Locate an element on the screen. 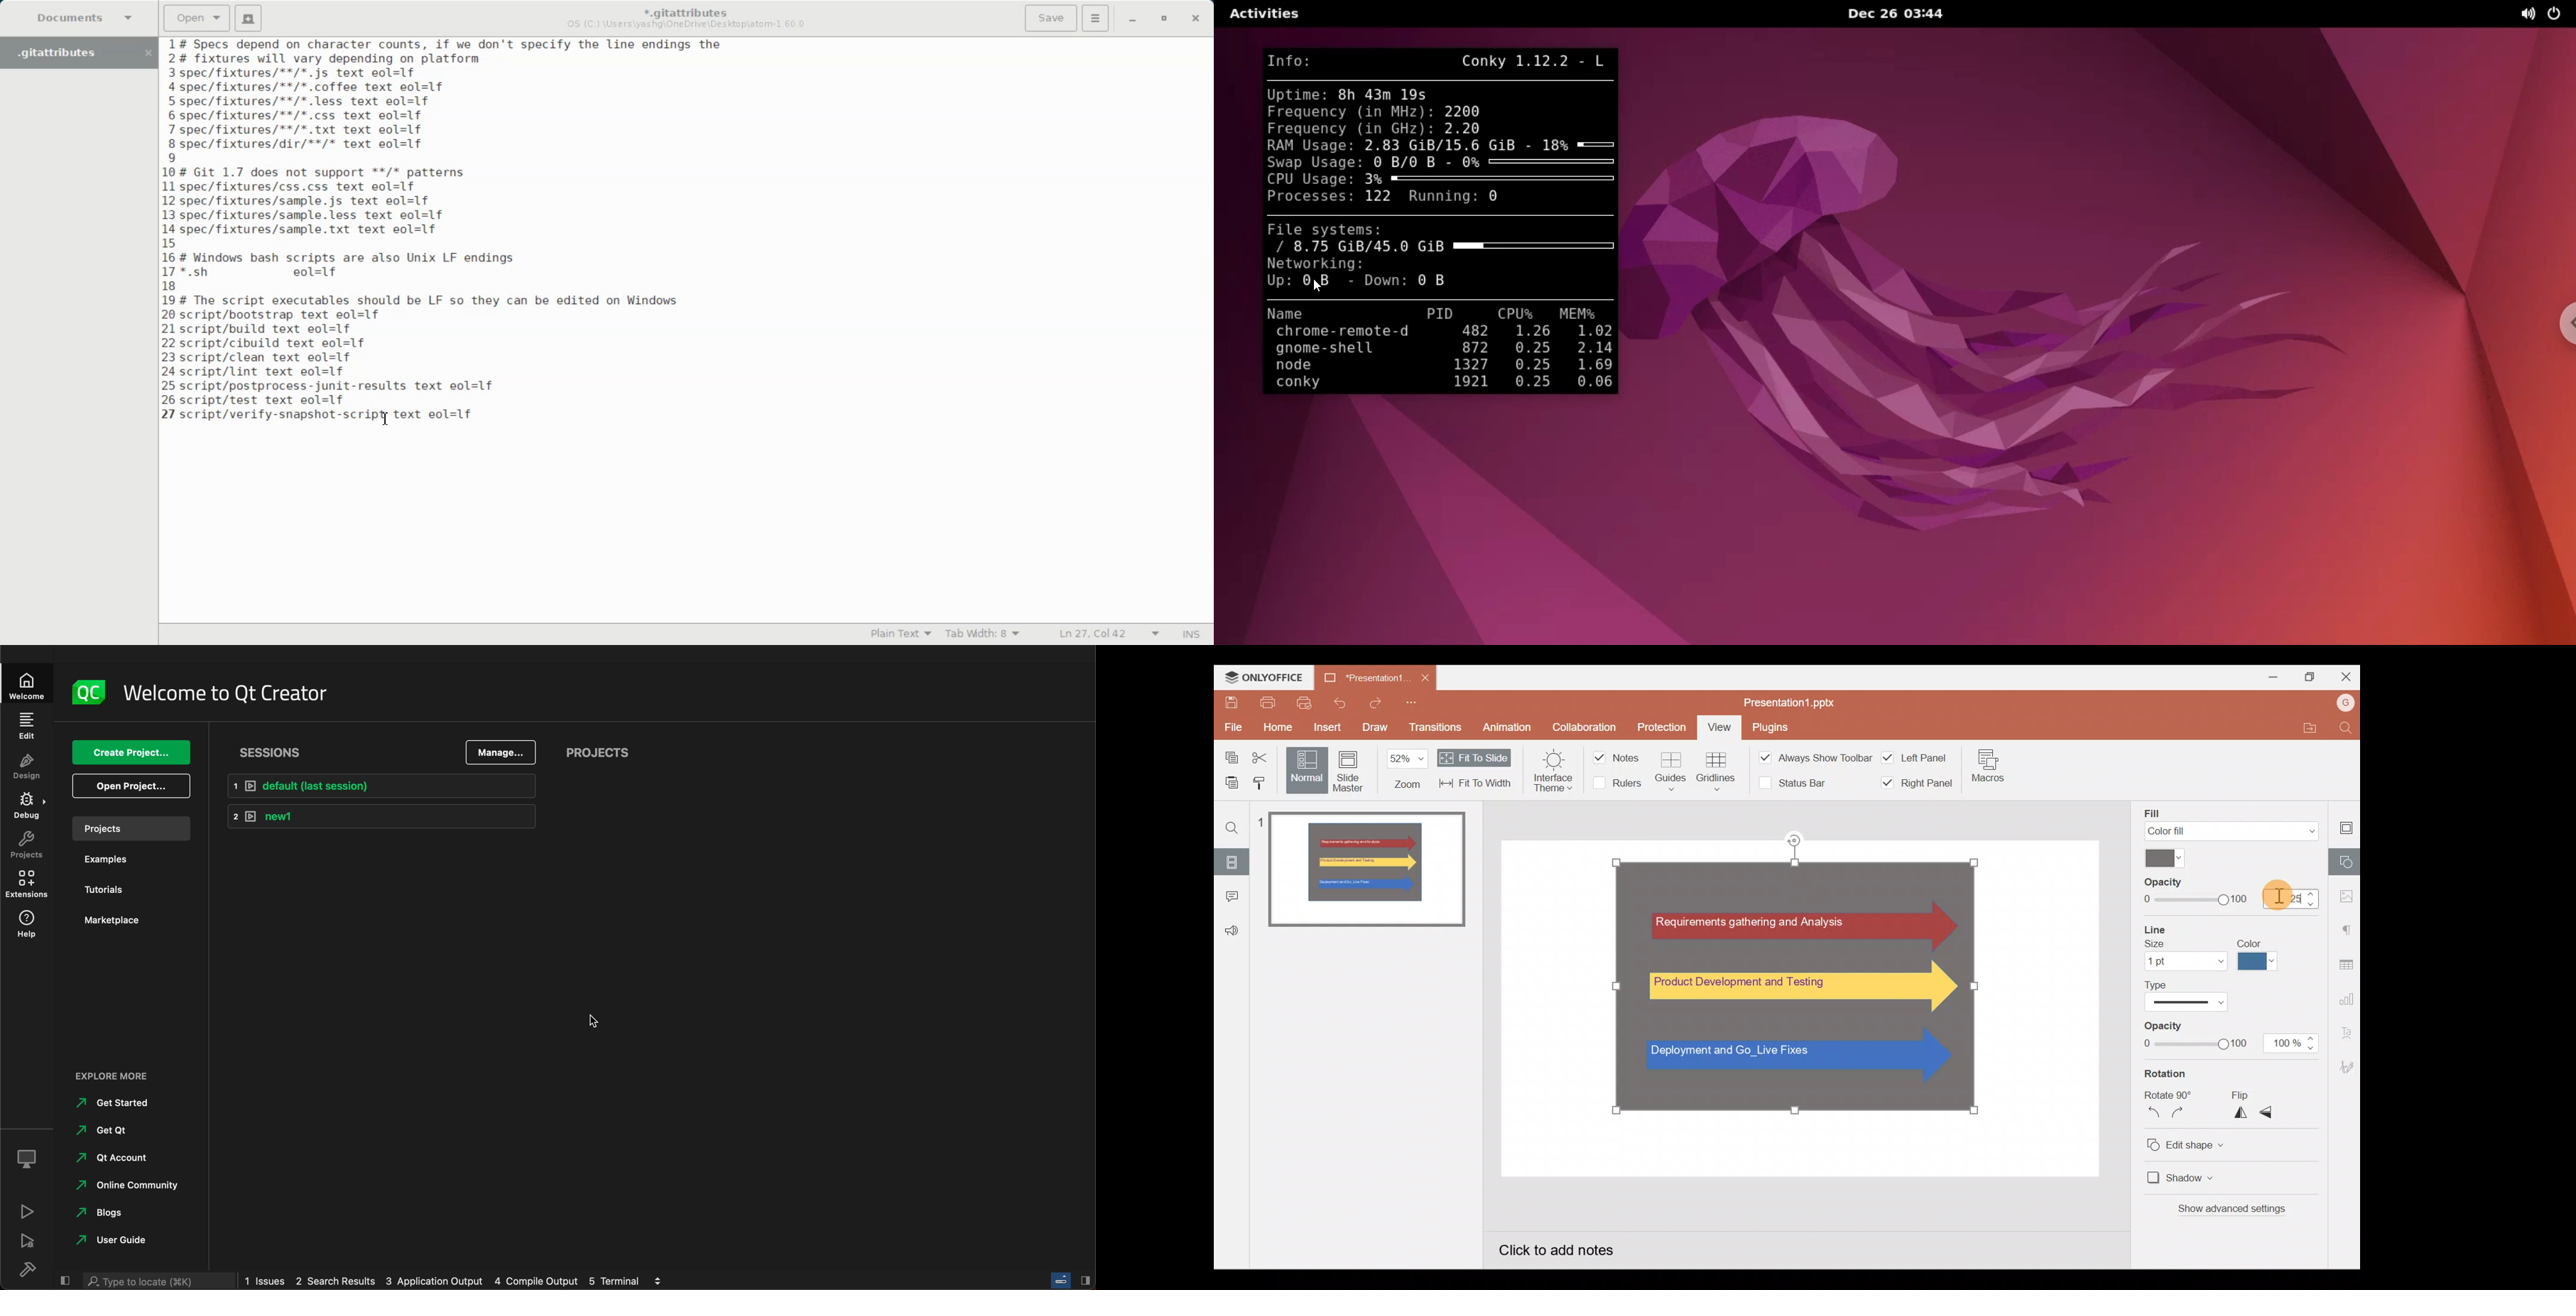 The width and height of the screenshot is (2576, 1316). debug is located at coordinates (30, 1242).